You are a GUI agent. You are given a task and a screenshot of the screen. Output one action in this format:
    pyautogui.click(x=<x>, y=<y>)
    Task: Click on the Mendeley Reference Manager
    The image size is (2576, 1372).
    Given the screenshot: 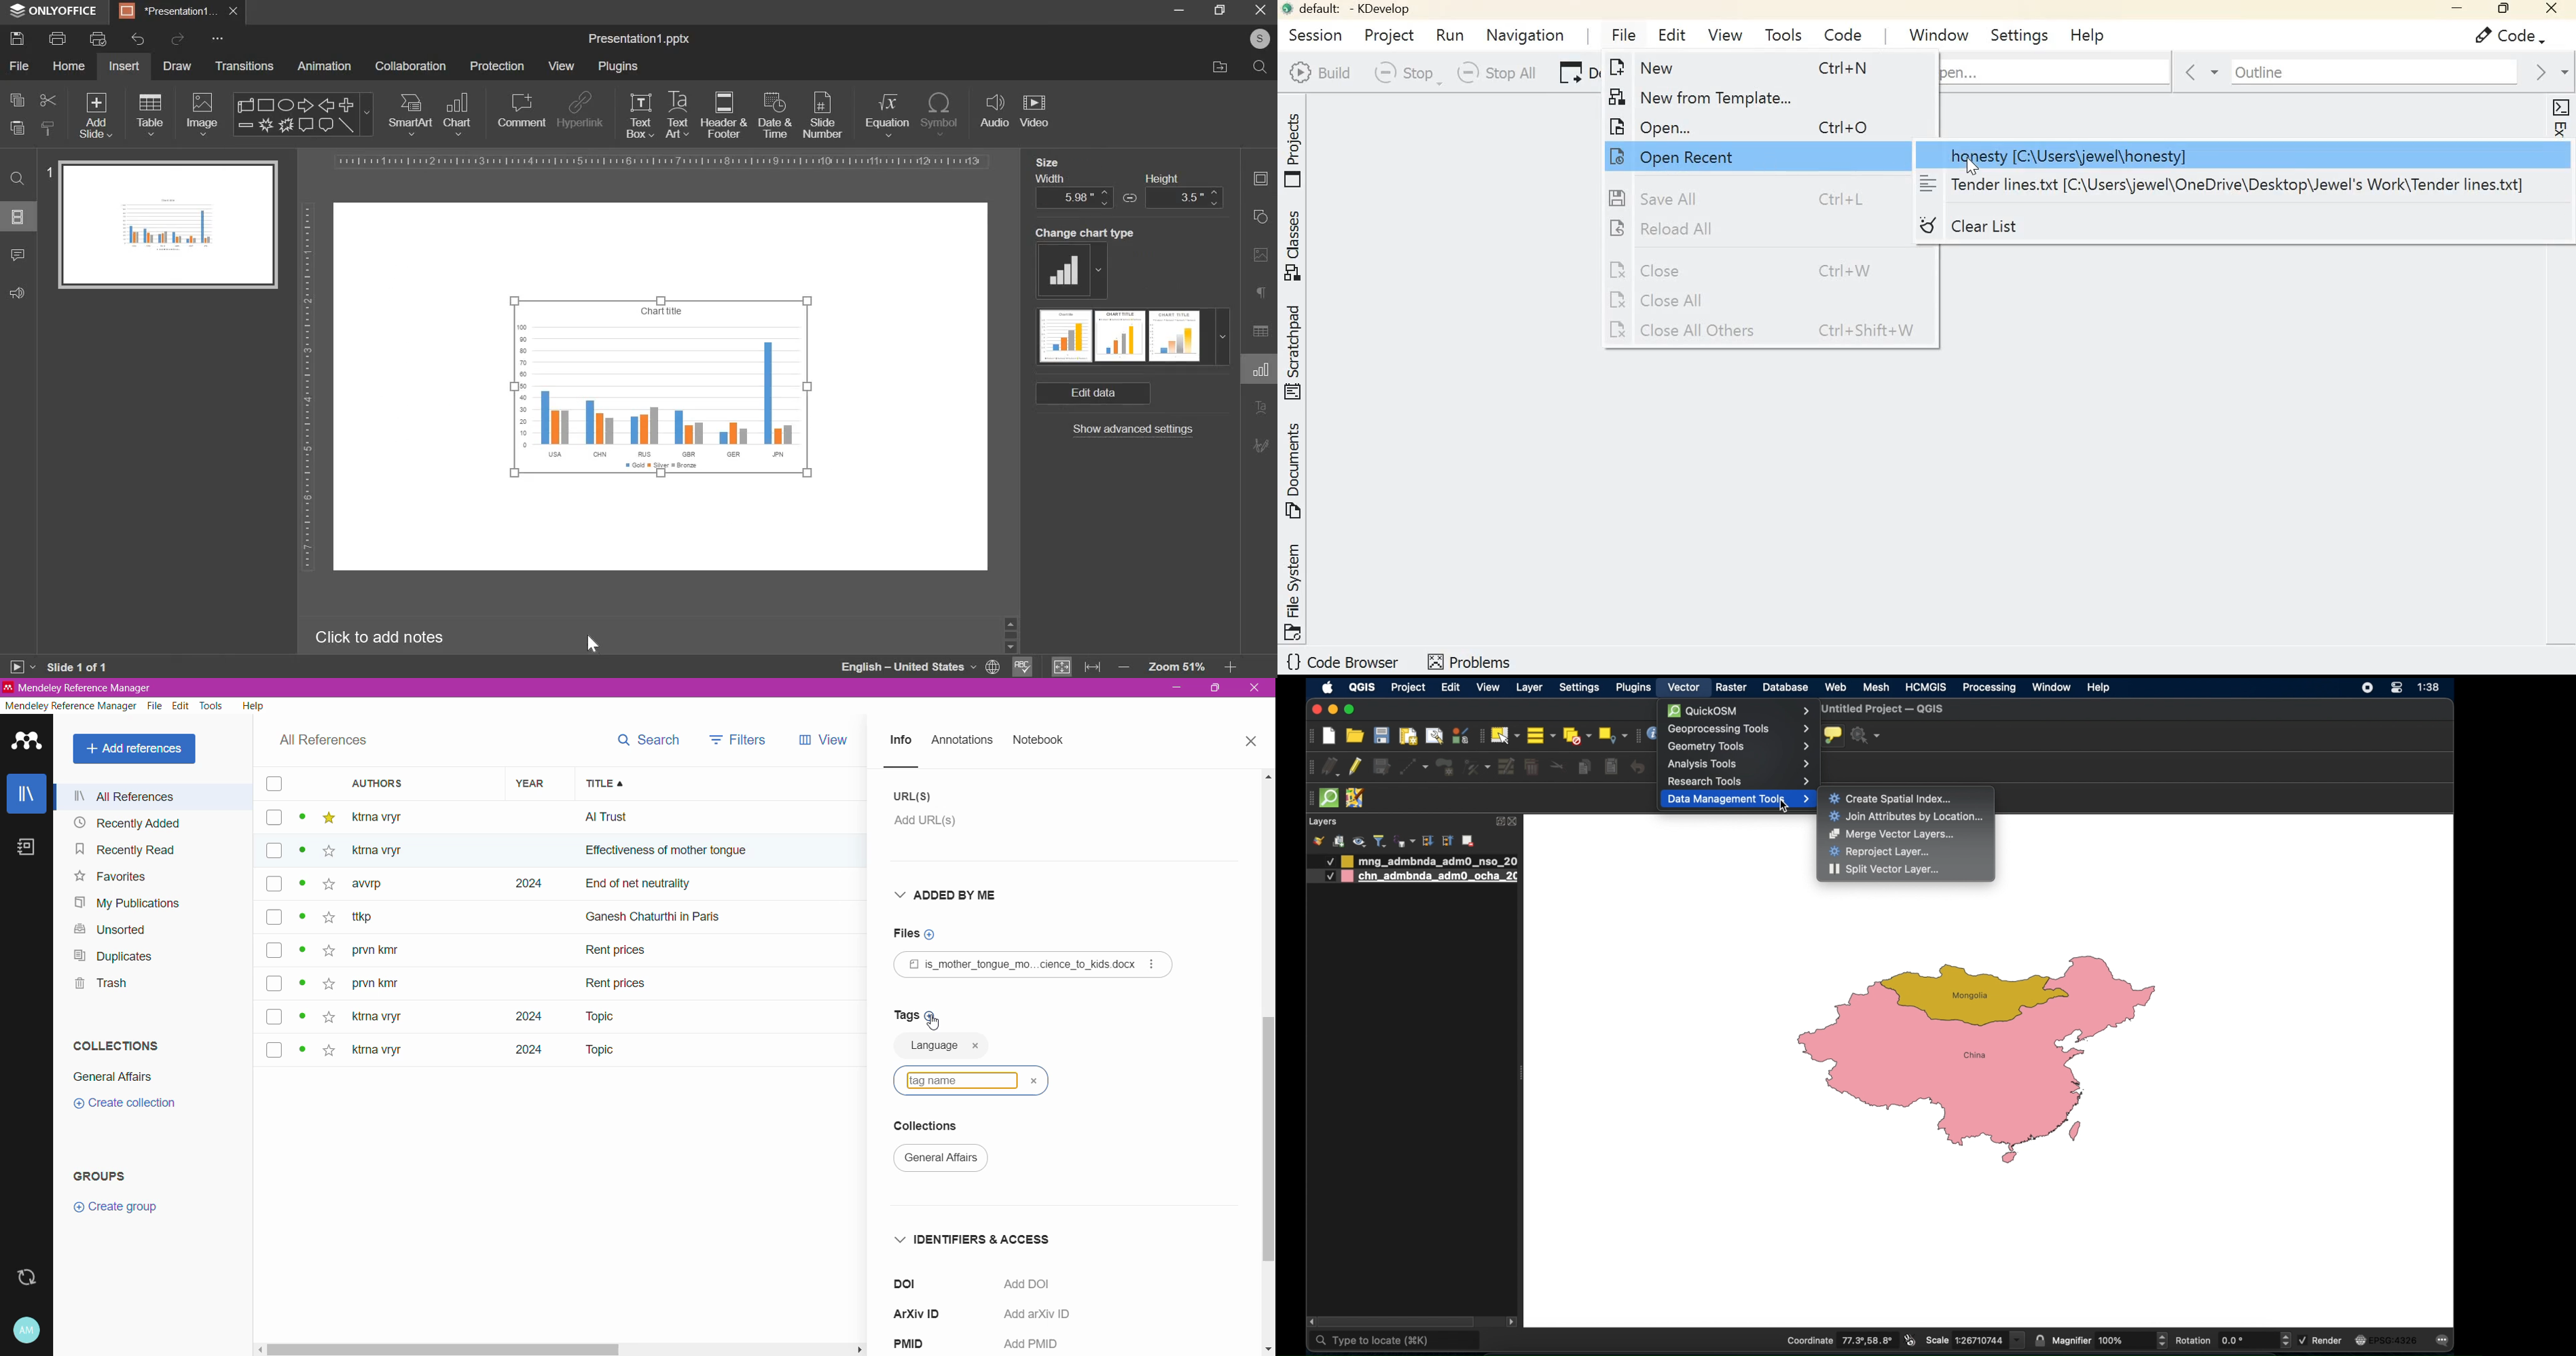 What is the action you would take?
    pyautogui.click(x=70, y=706)
    